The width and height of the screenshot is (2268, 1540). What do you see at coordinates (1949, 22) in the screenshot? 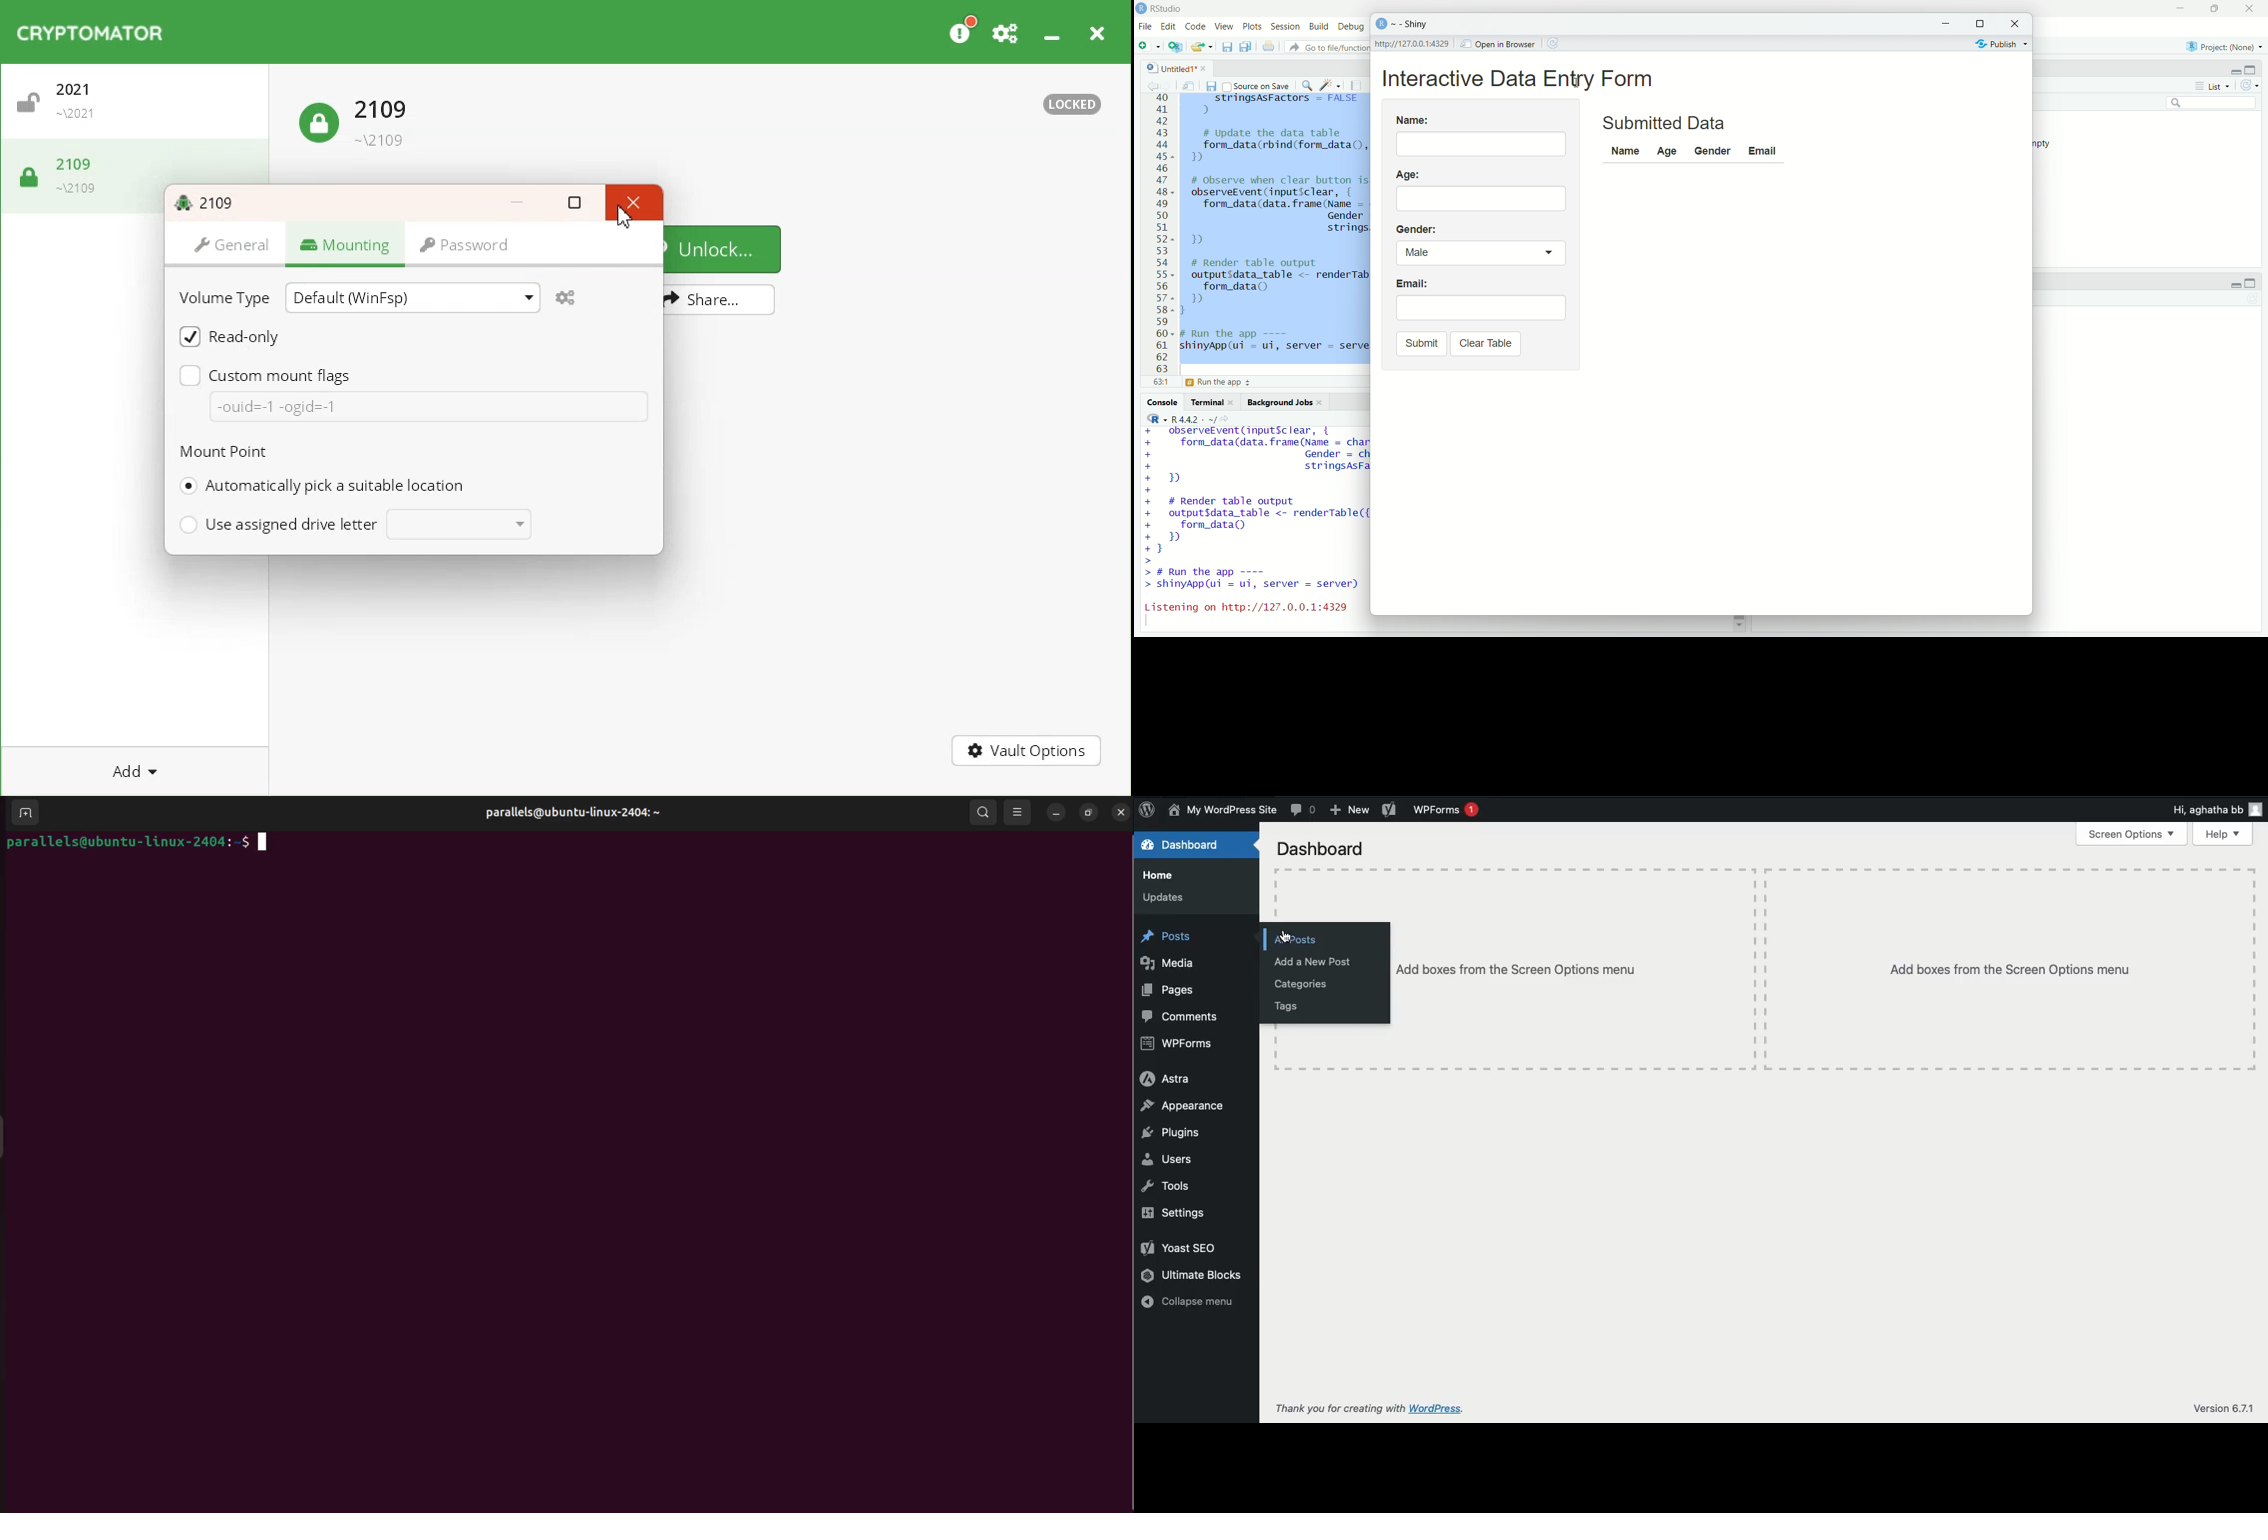
I see `minimize` at bounding box center [1949, 22].